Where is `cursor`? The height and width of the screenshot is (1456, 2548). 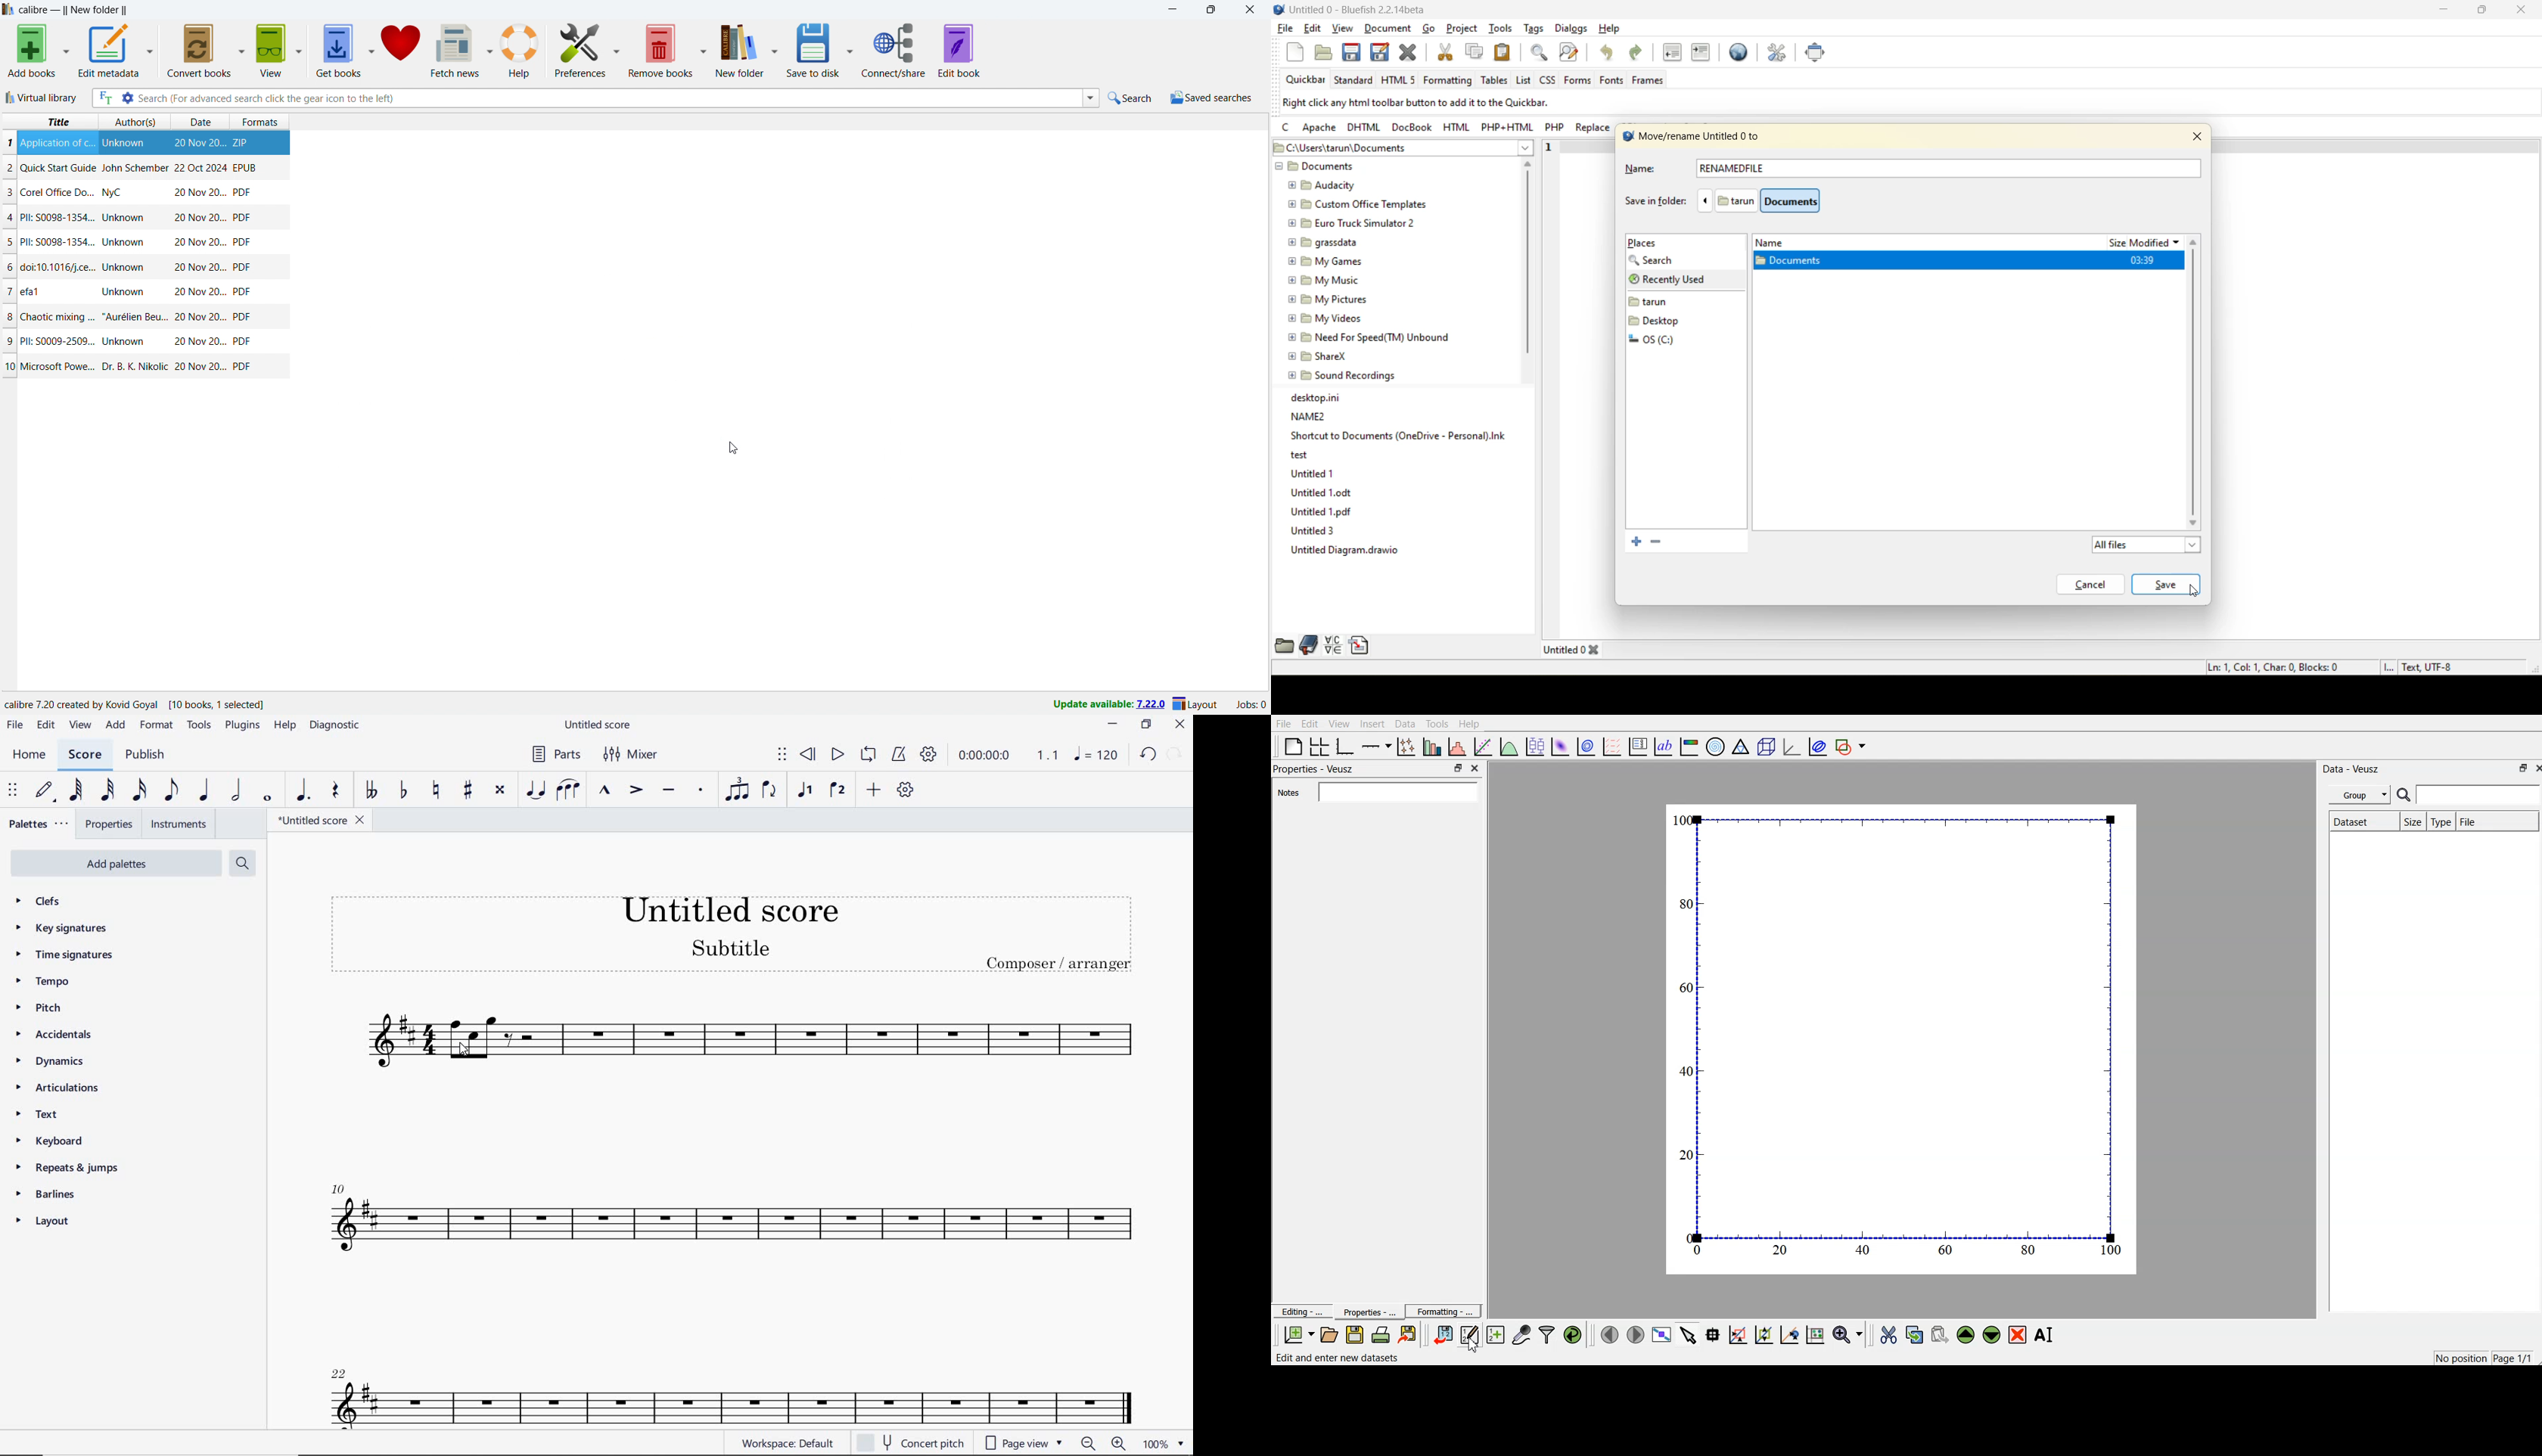
cursor is located at coordinates (464, 1053).